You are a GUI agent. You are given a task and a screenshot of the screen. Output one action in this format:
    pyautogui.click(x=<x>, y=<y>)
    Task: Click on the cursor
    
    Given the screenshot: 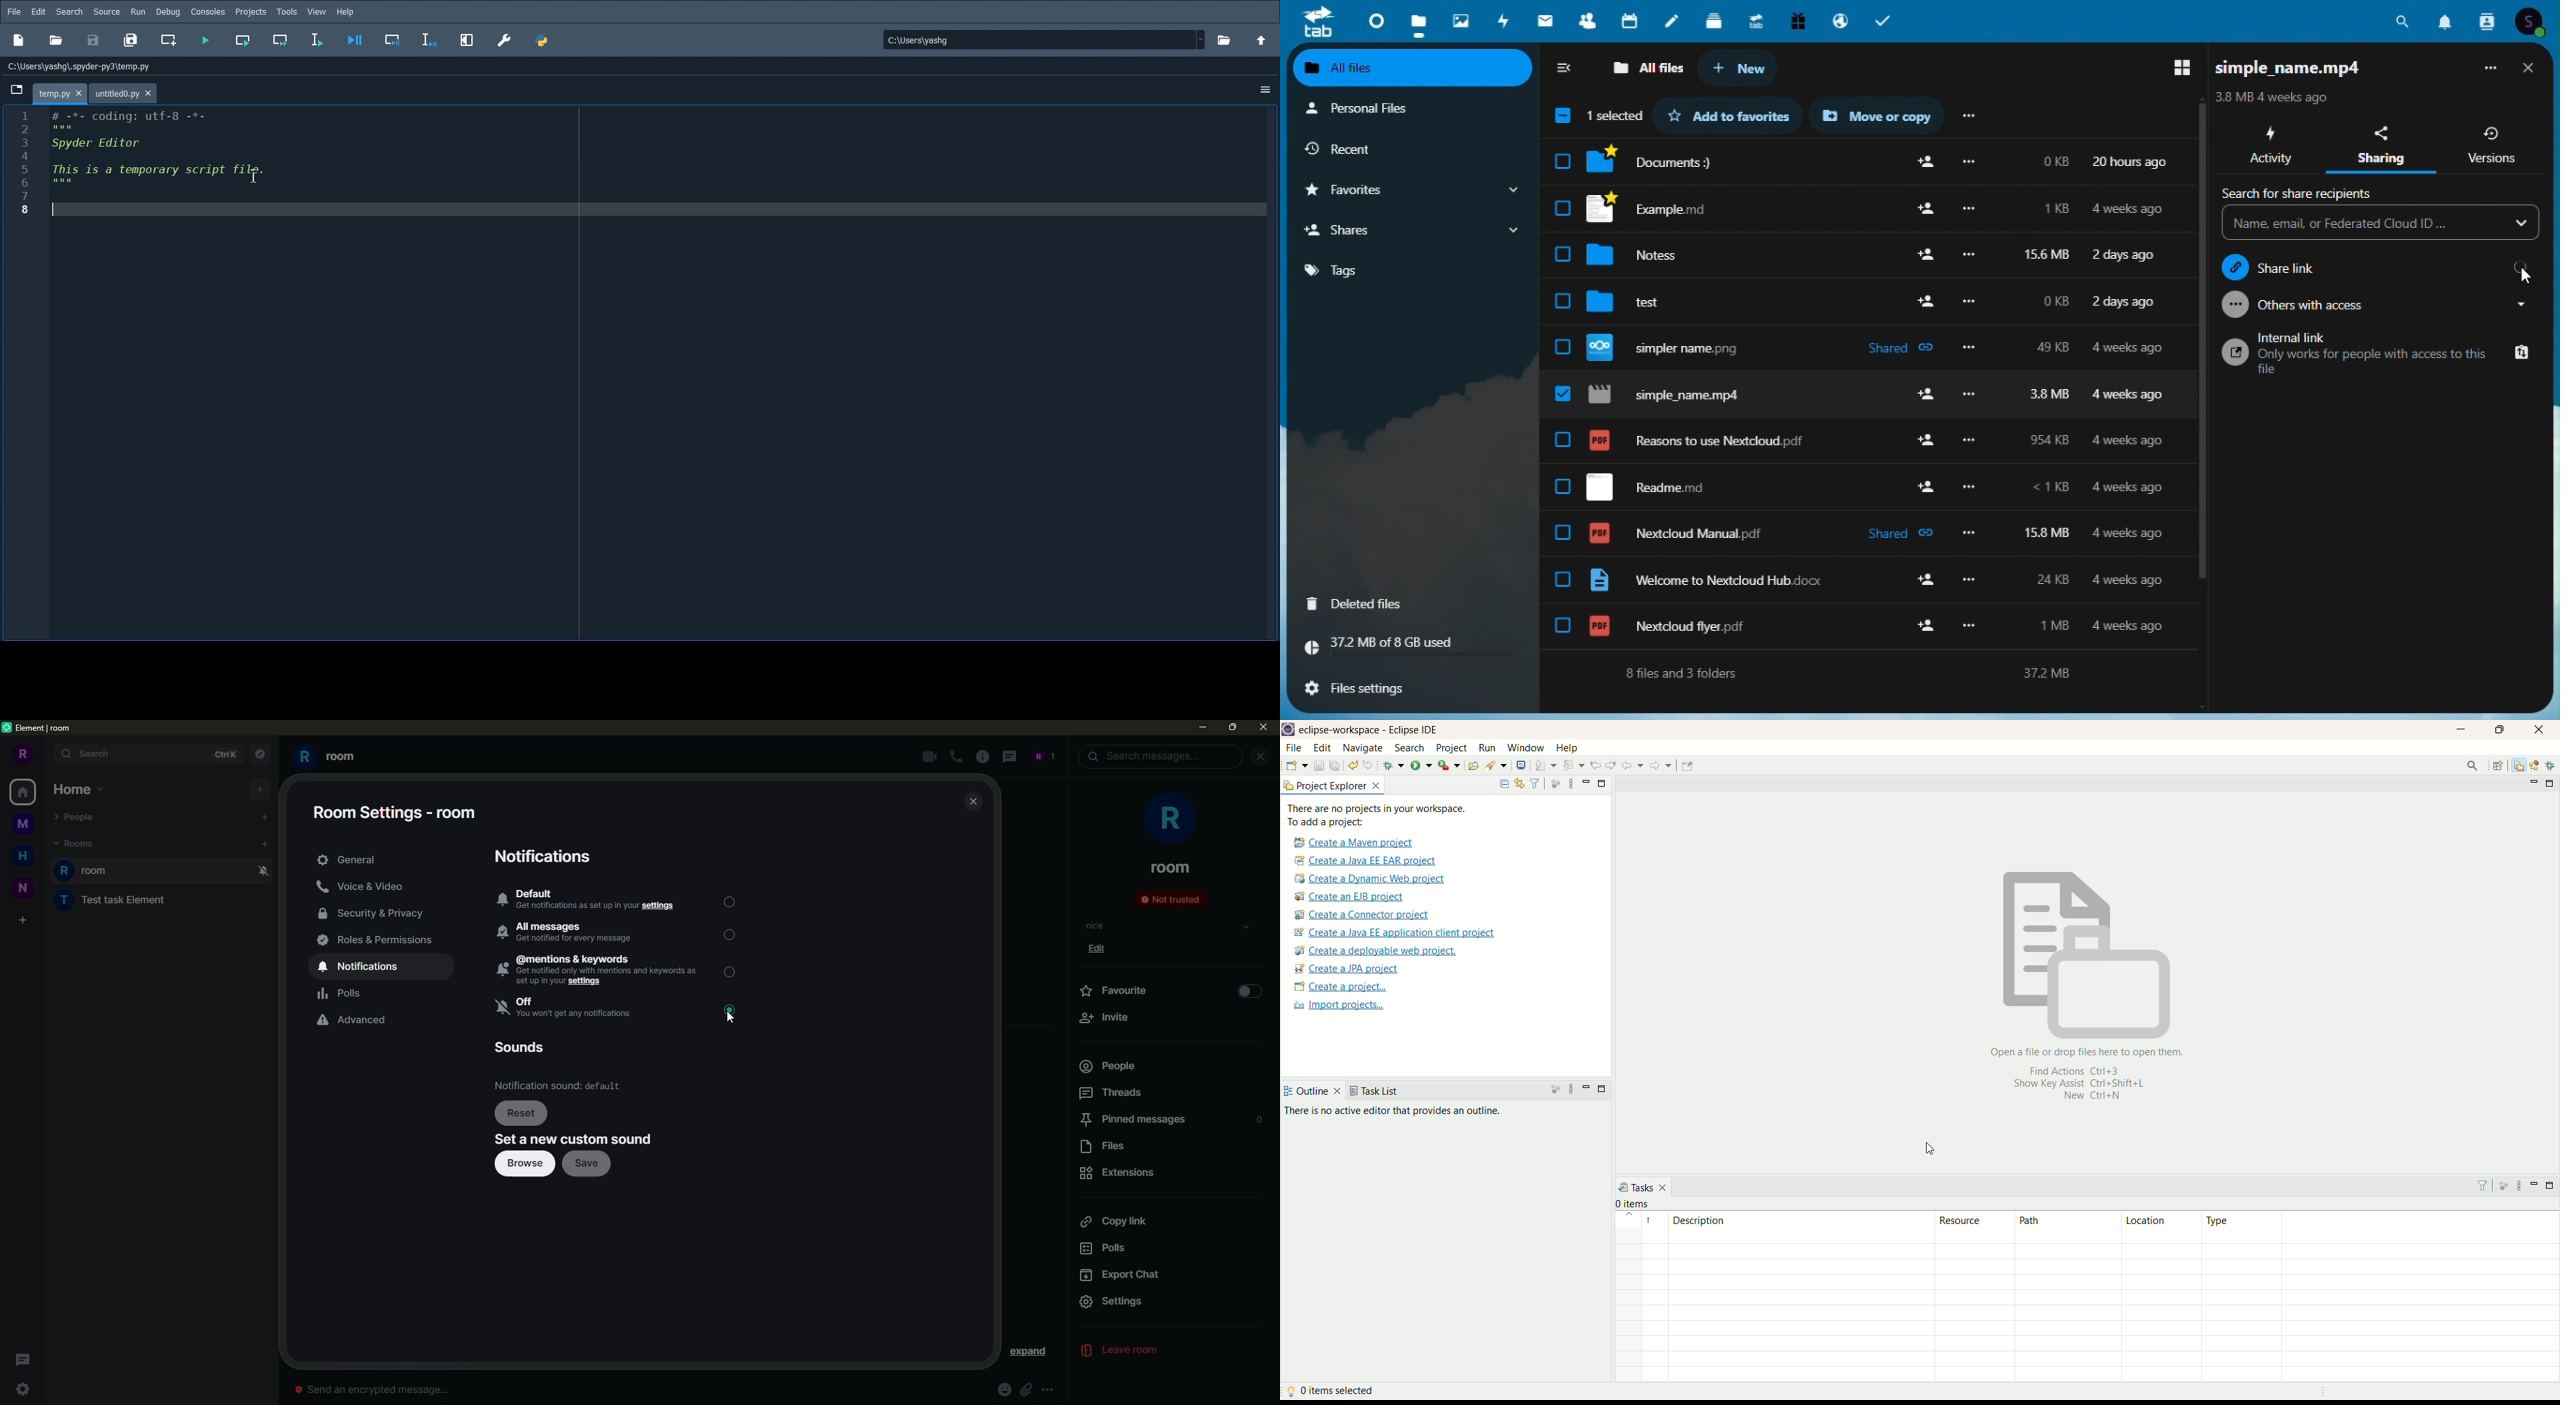 What is the action you would take?
    pyautogui.click(x=2522, y=280)
    